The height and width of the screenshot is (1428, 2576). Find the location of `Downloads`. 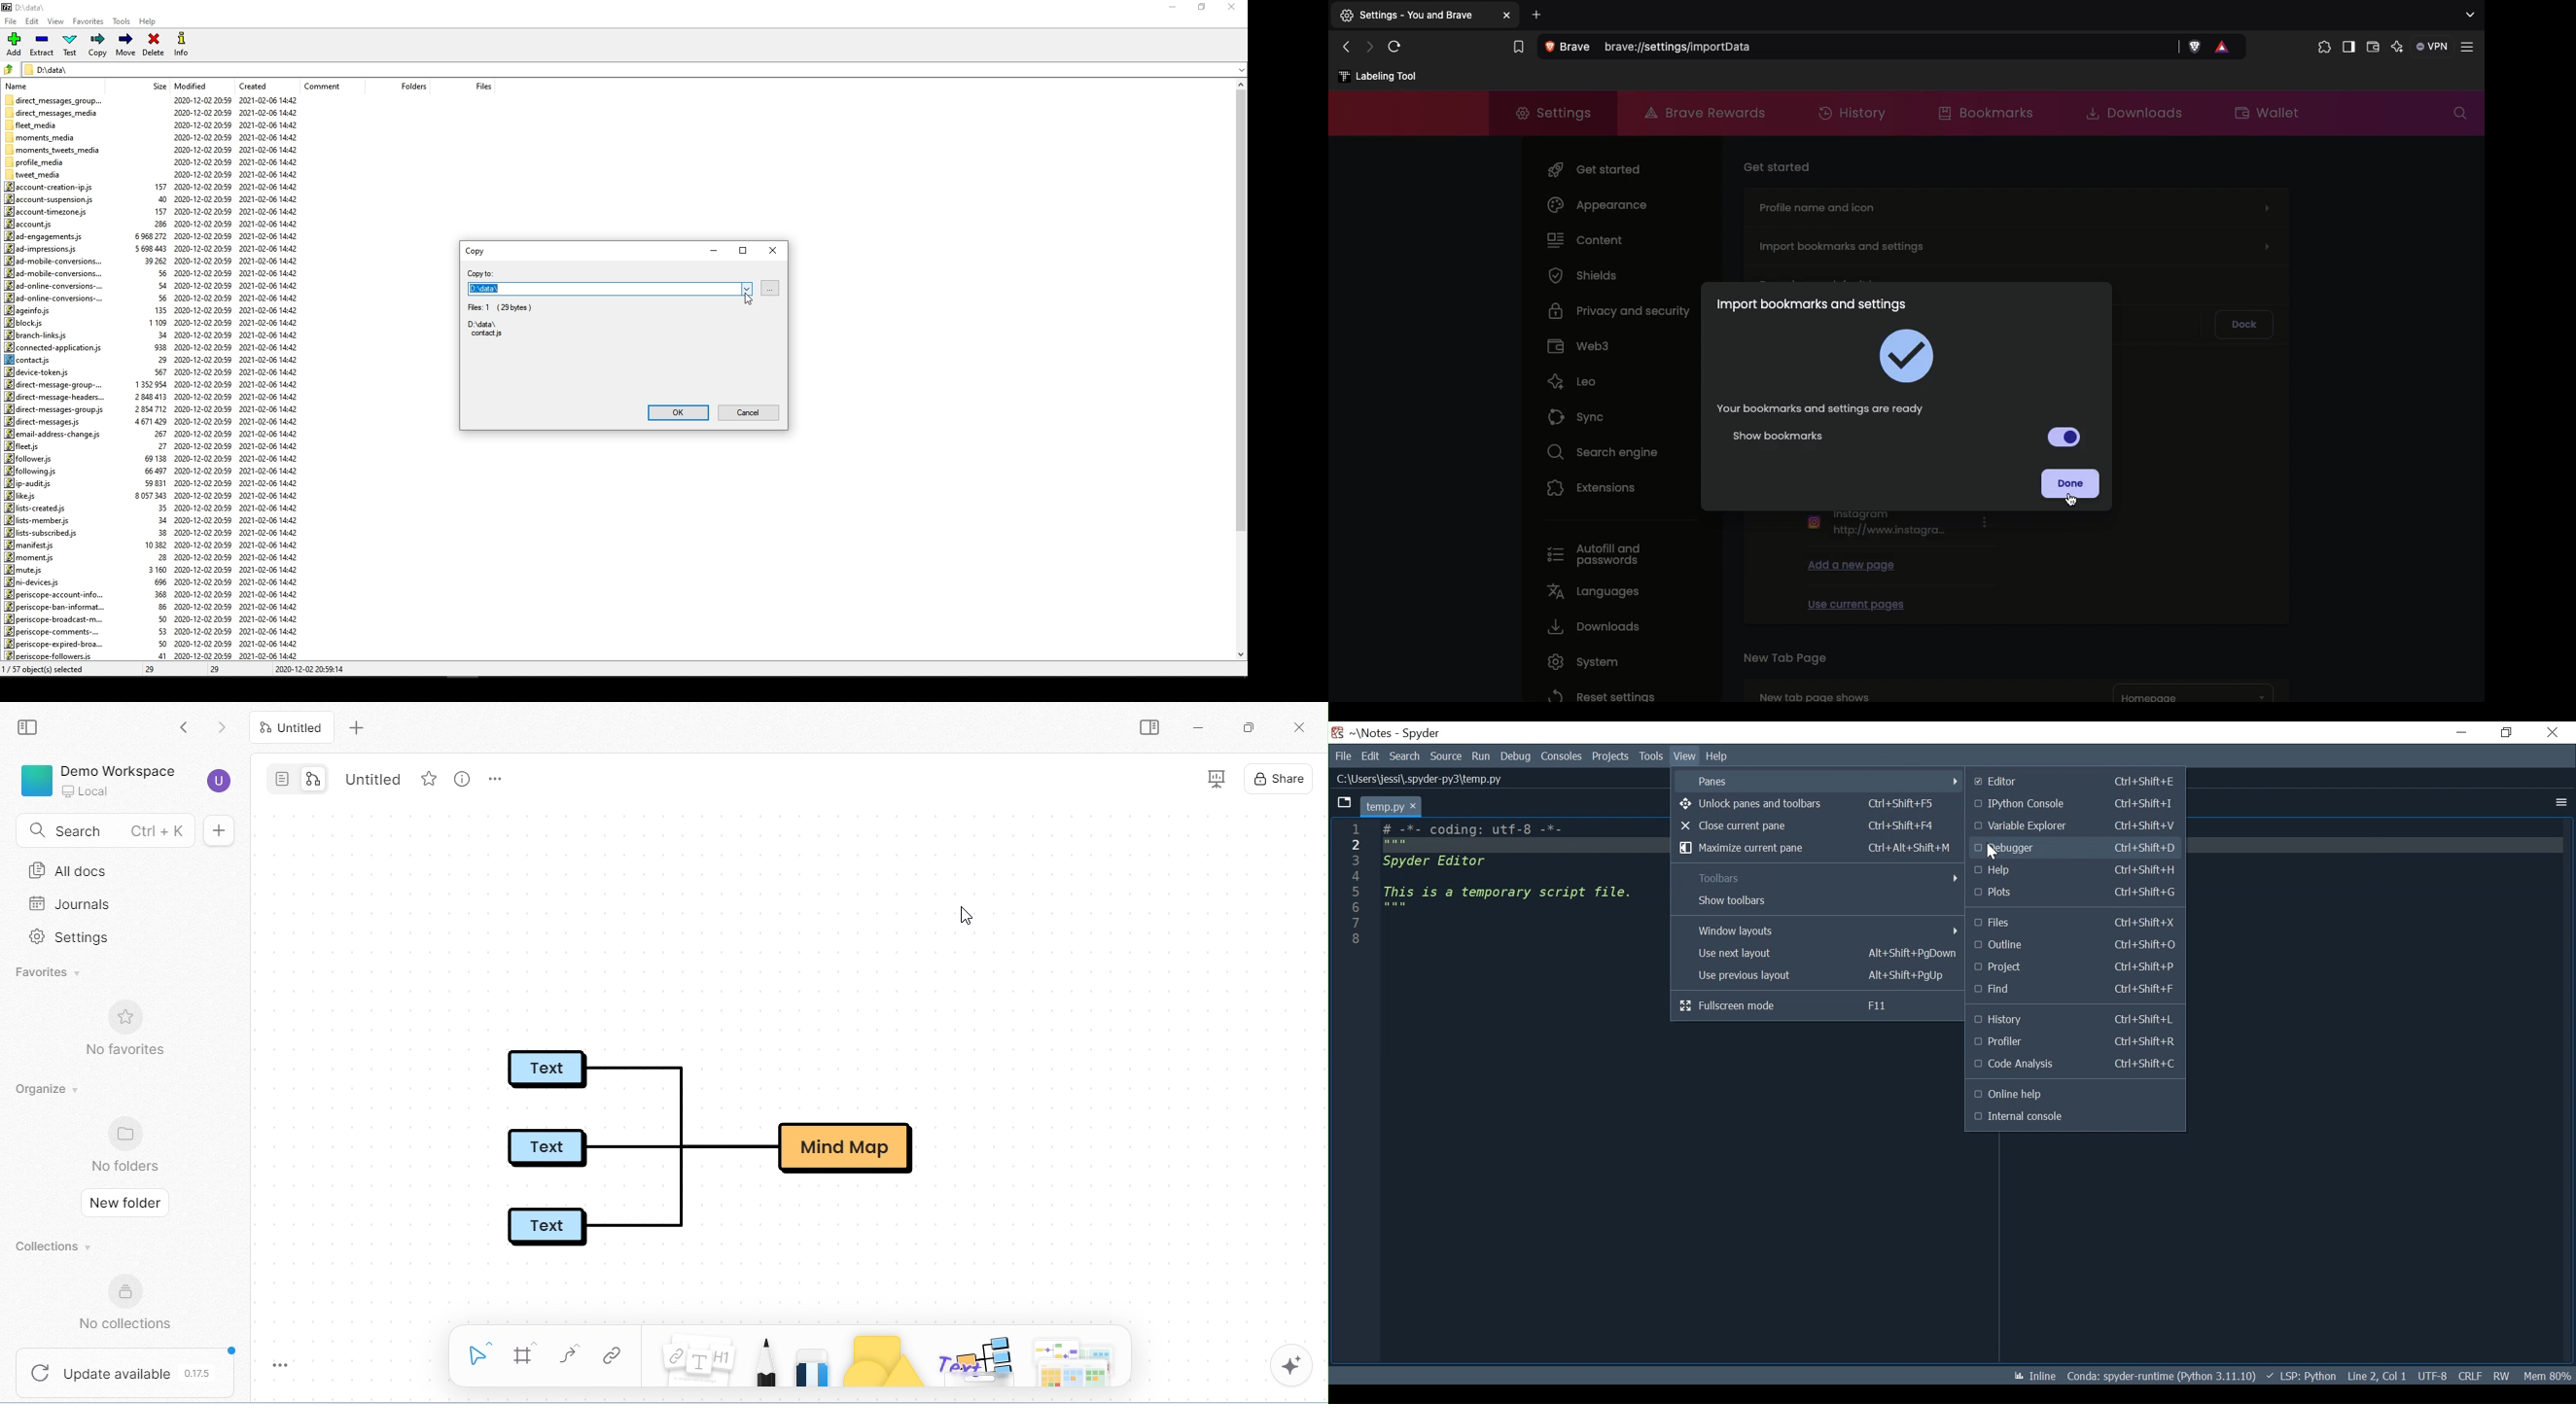

Downloads is located at coordinates (2128, 112).